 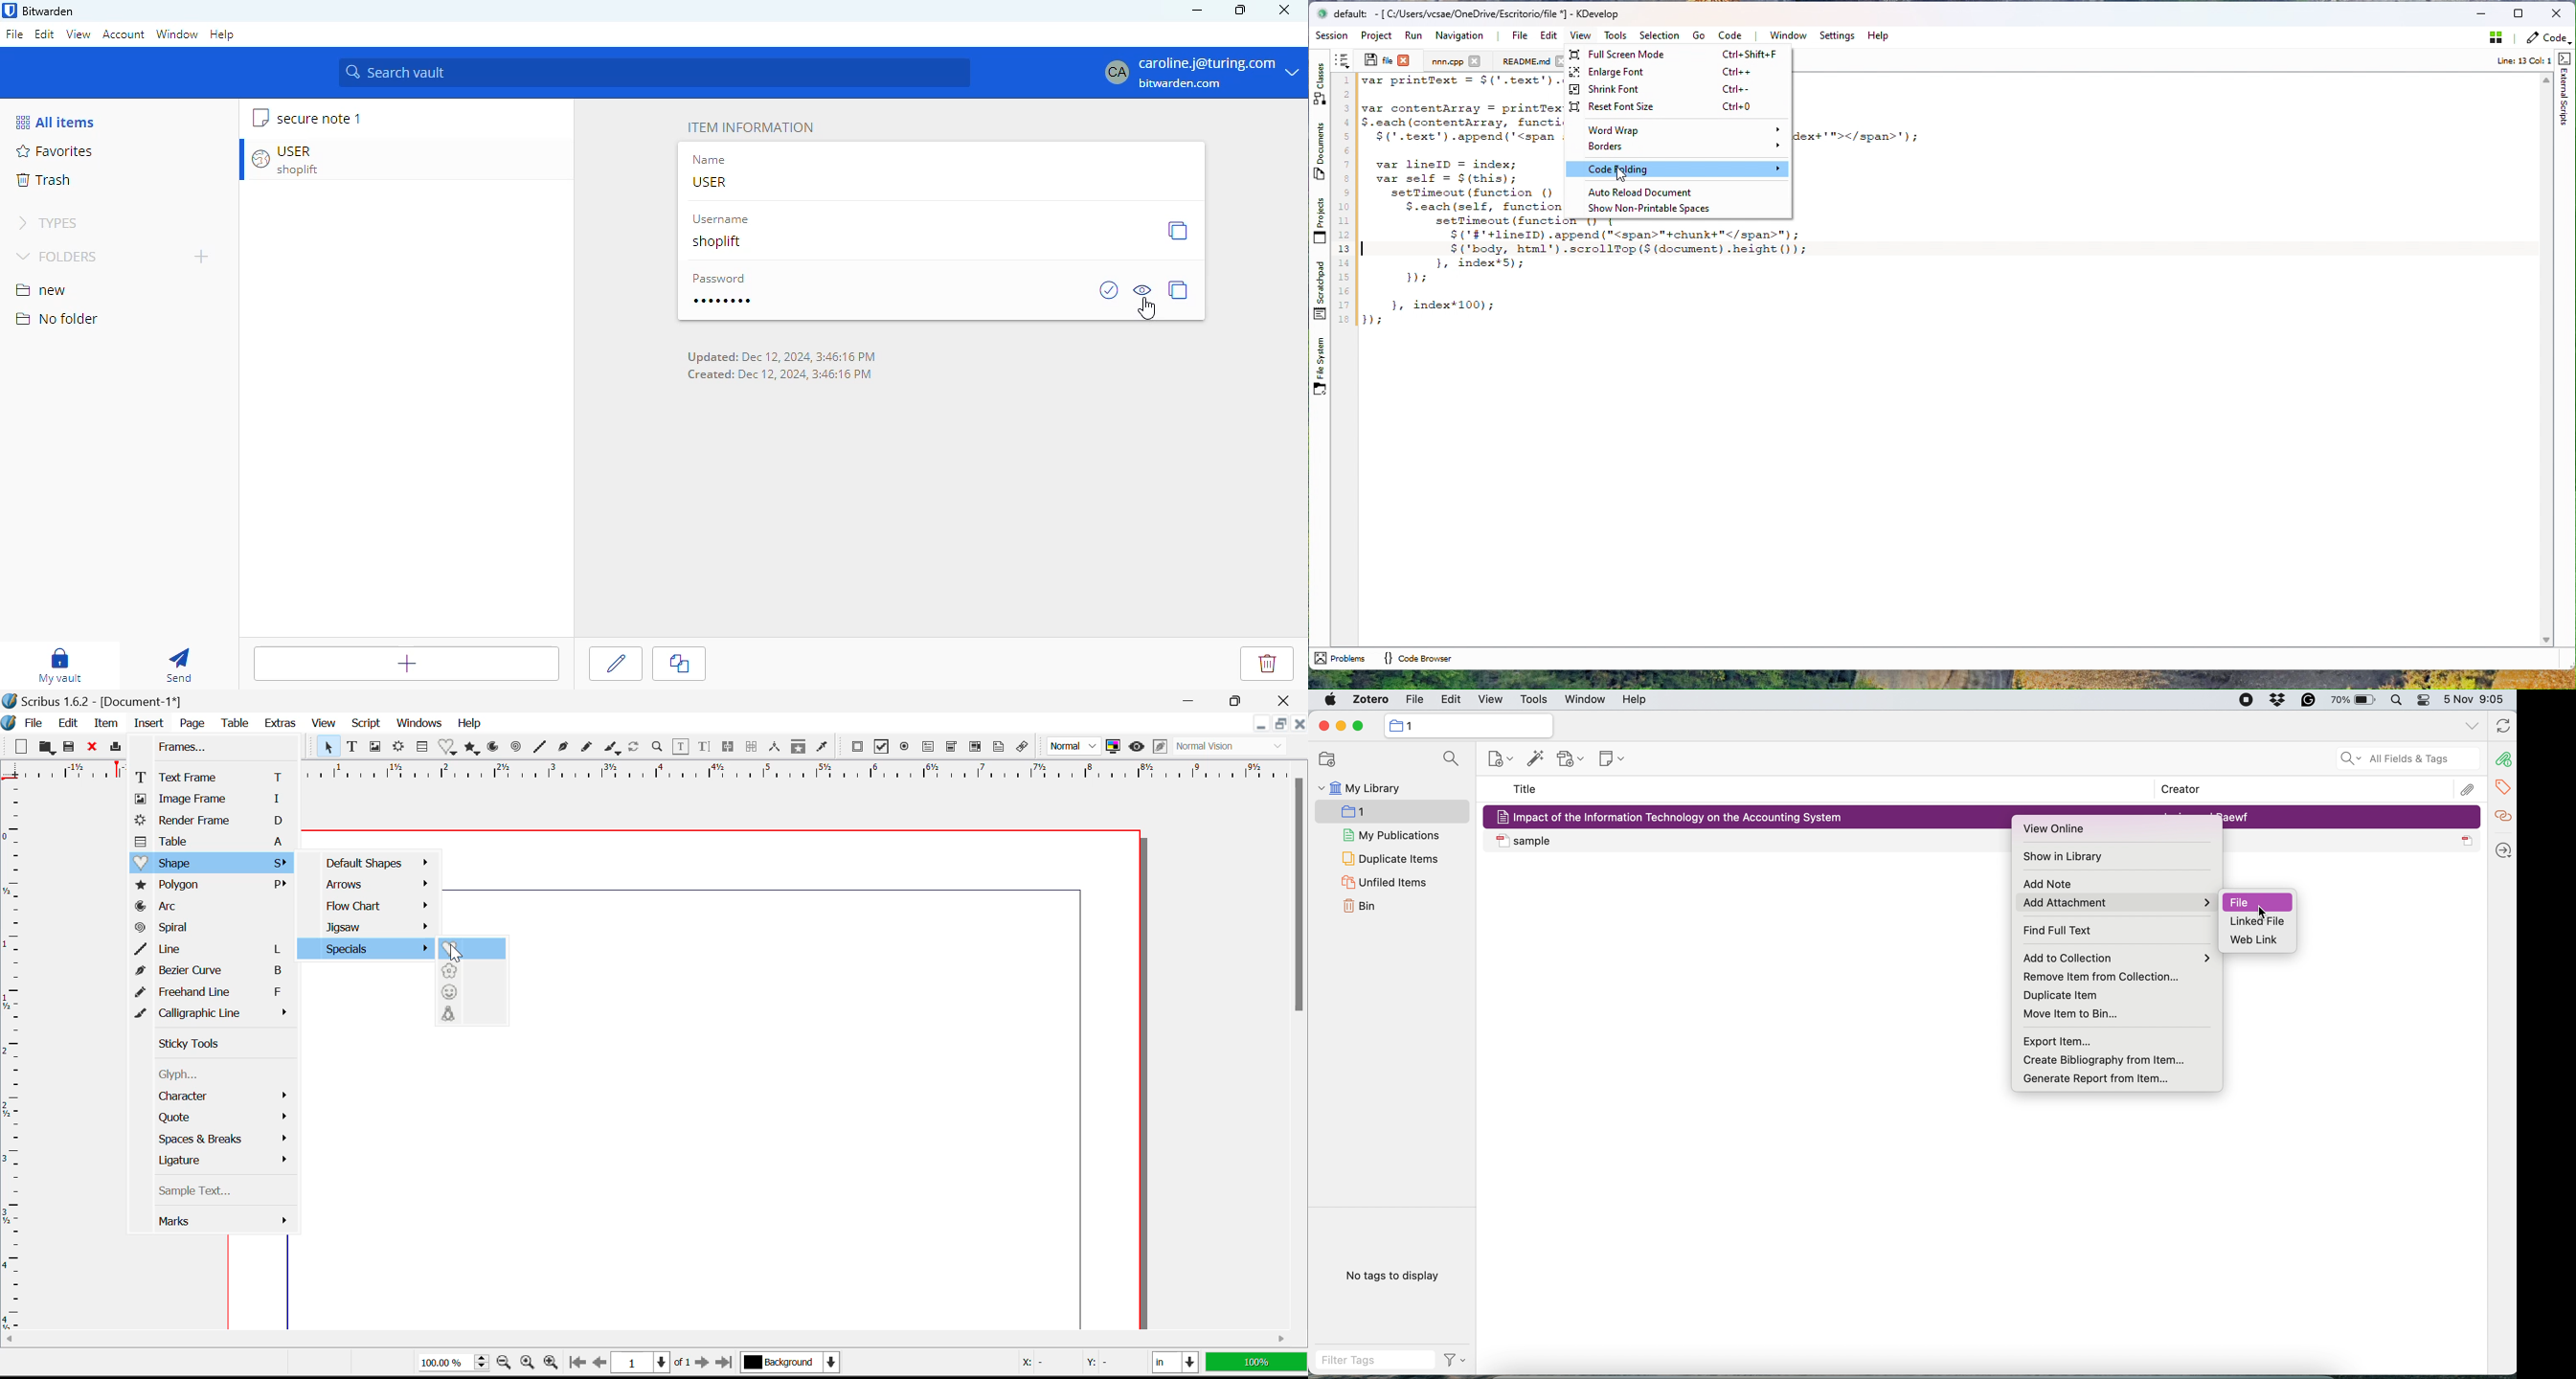 I want to click on grammarly, so click(x=2306, y=702).